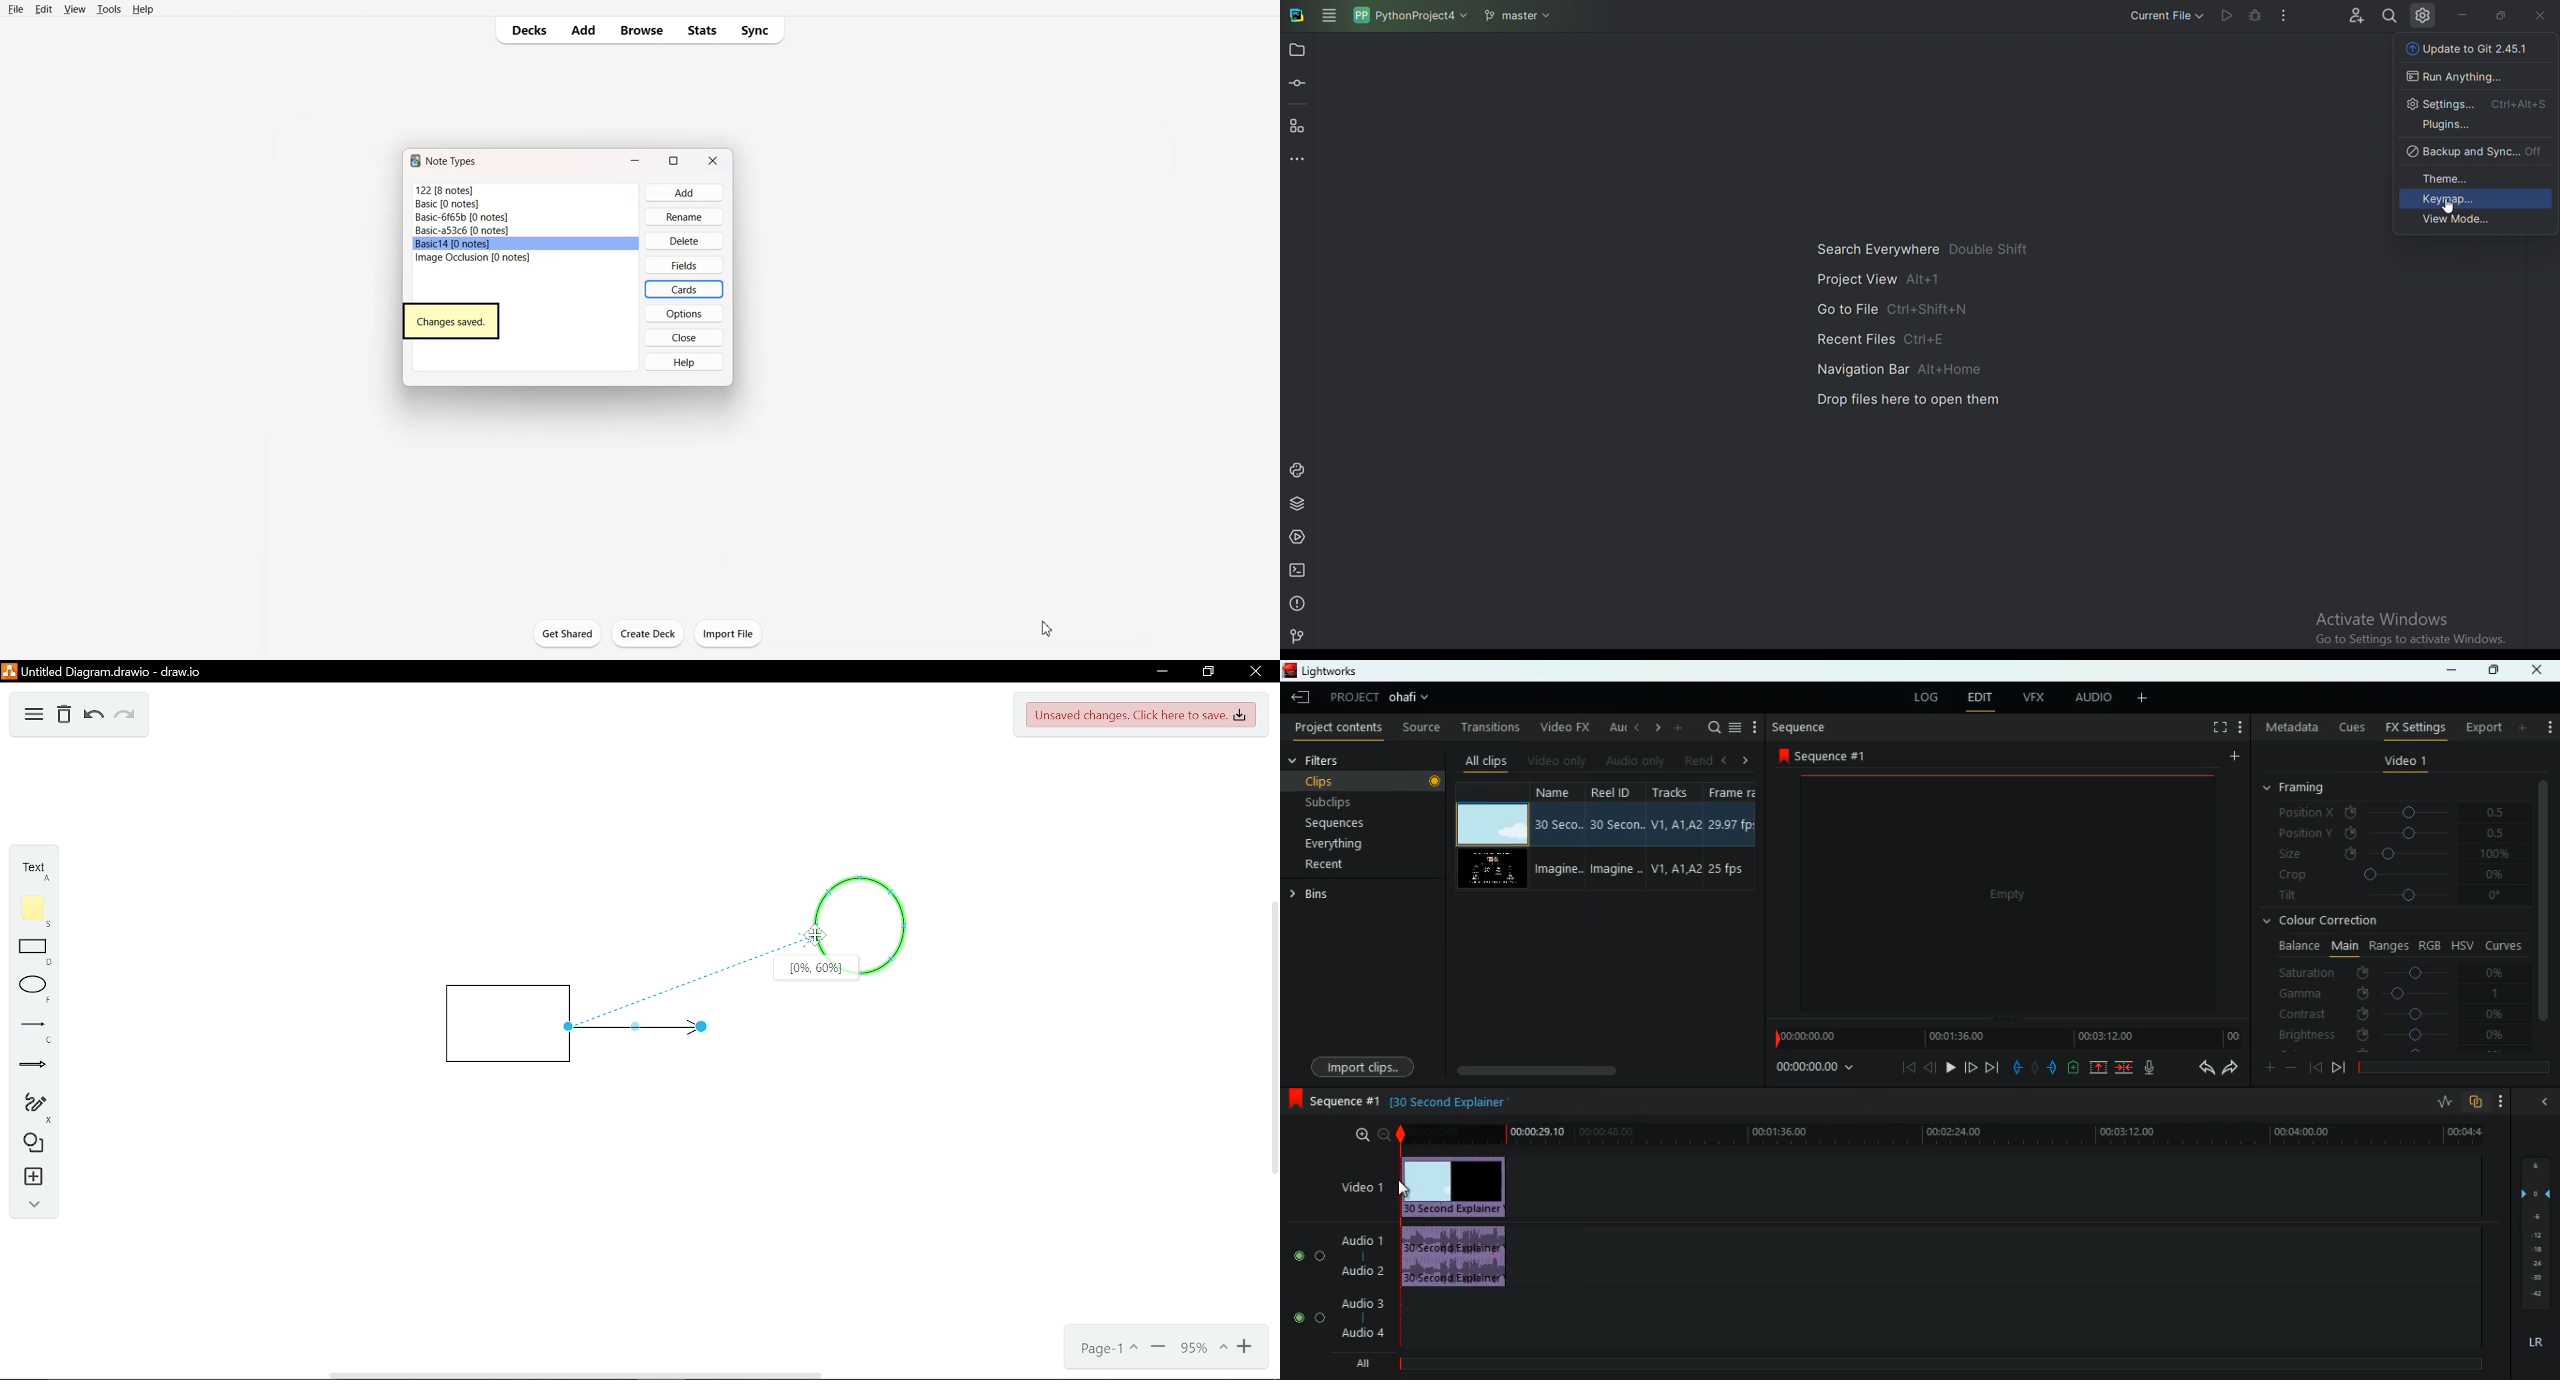 The height and width of the screenshot is (1400, 2576). What do you see at coordinates (2451, 672) in the screenshot?
I see `minimize` at bounding box center [2451, 672].